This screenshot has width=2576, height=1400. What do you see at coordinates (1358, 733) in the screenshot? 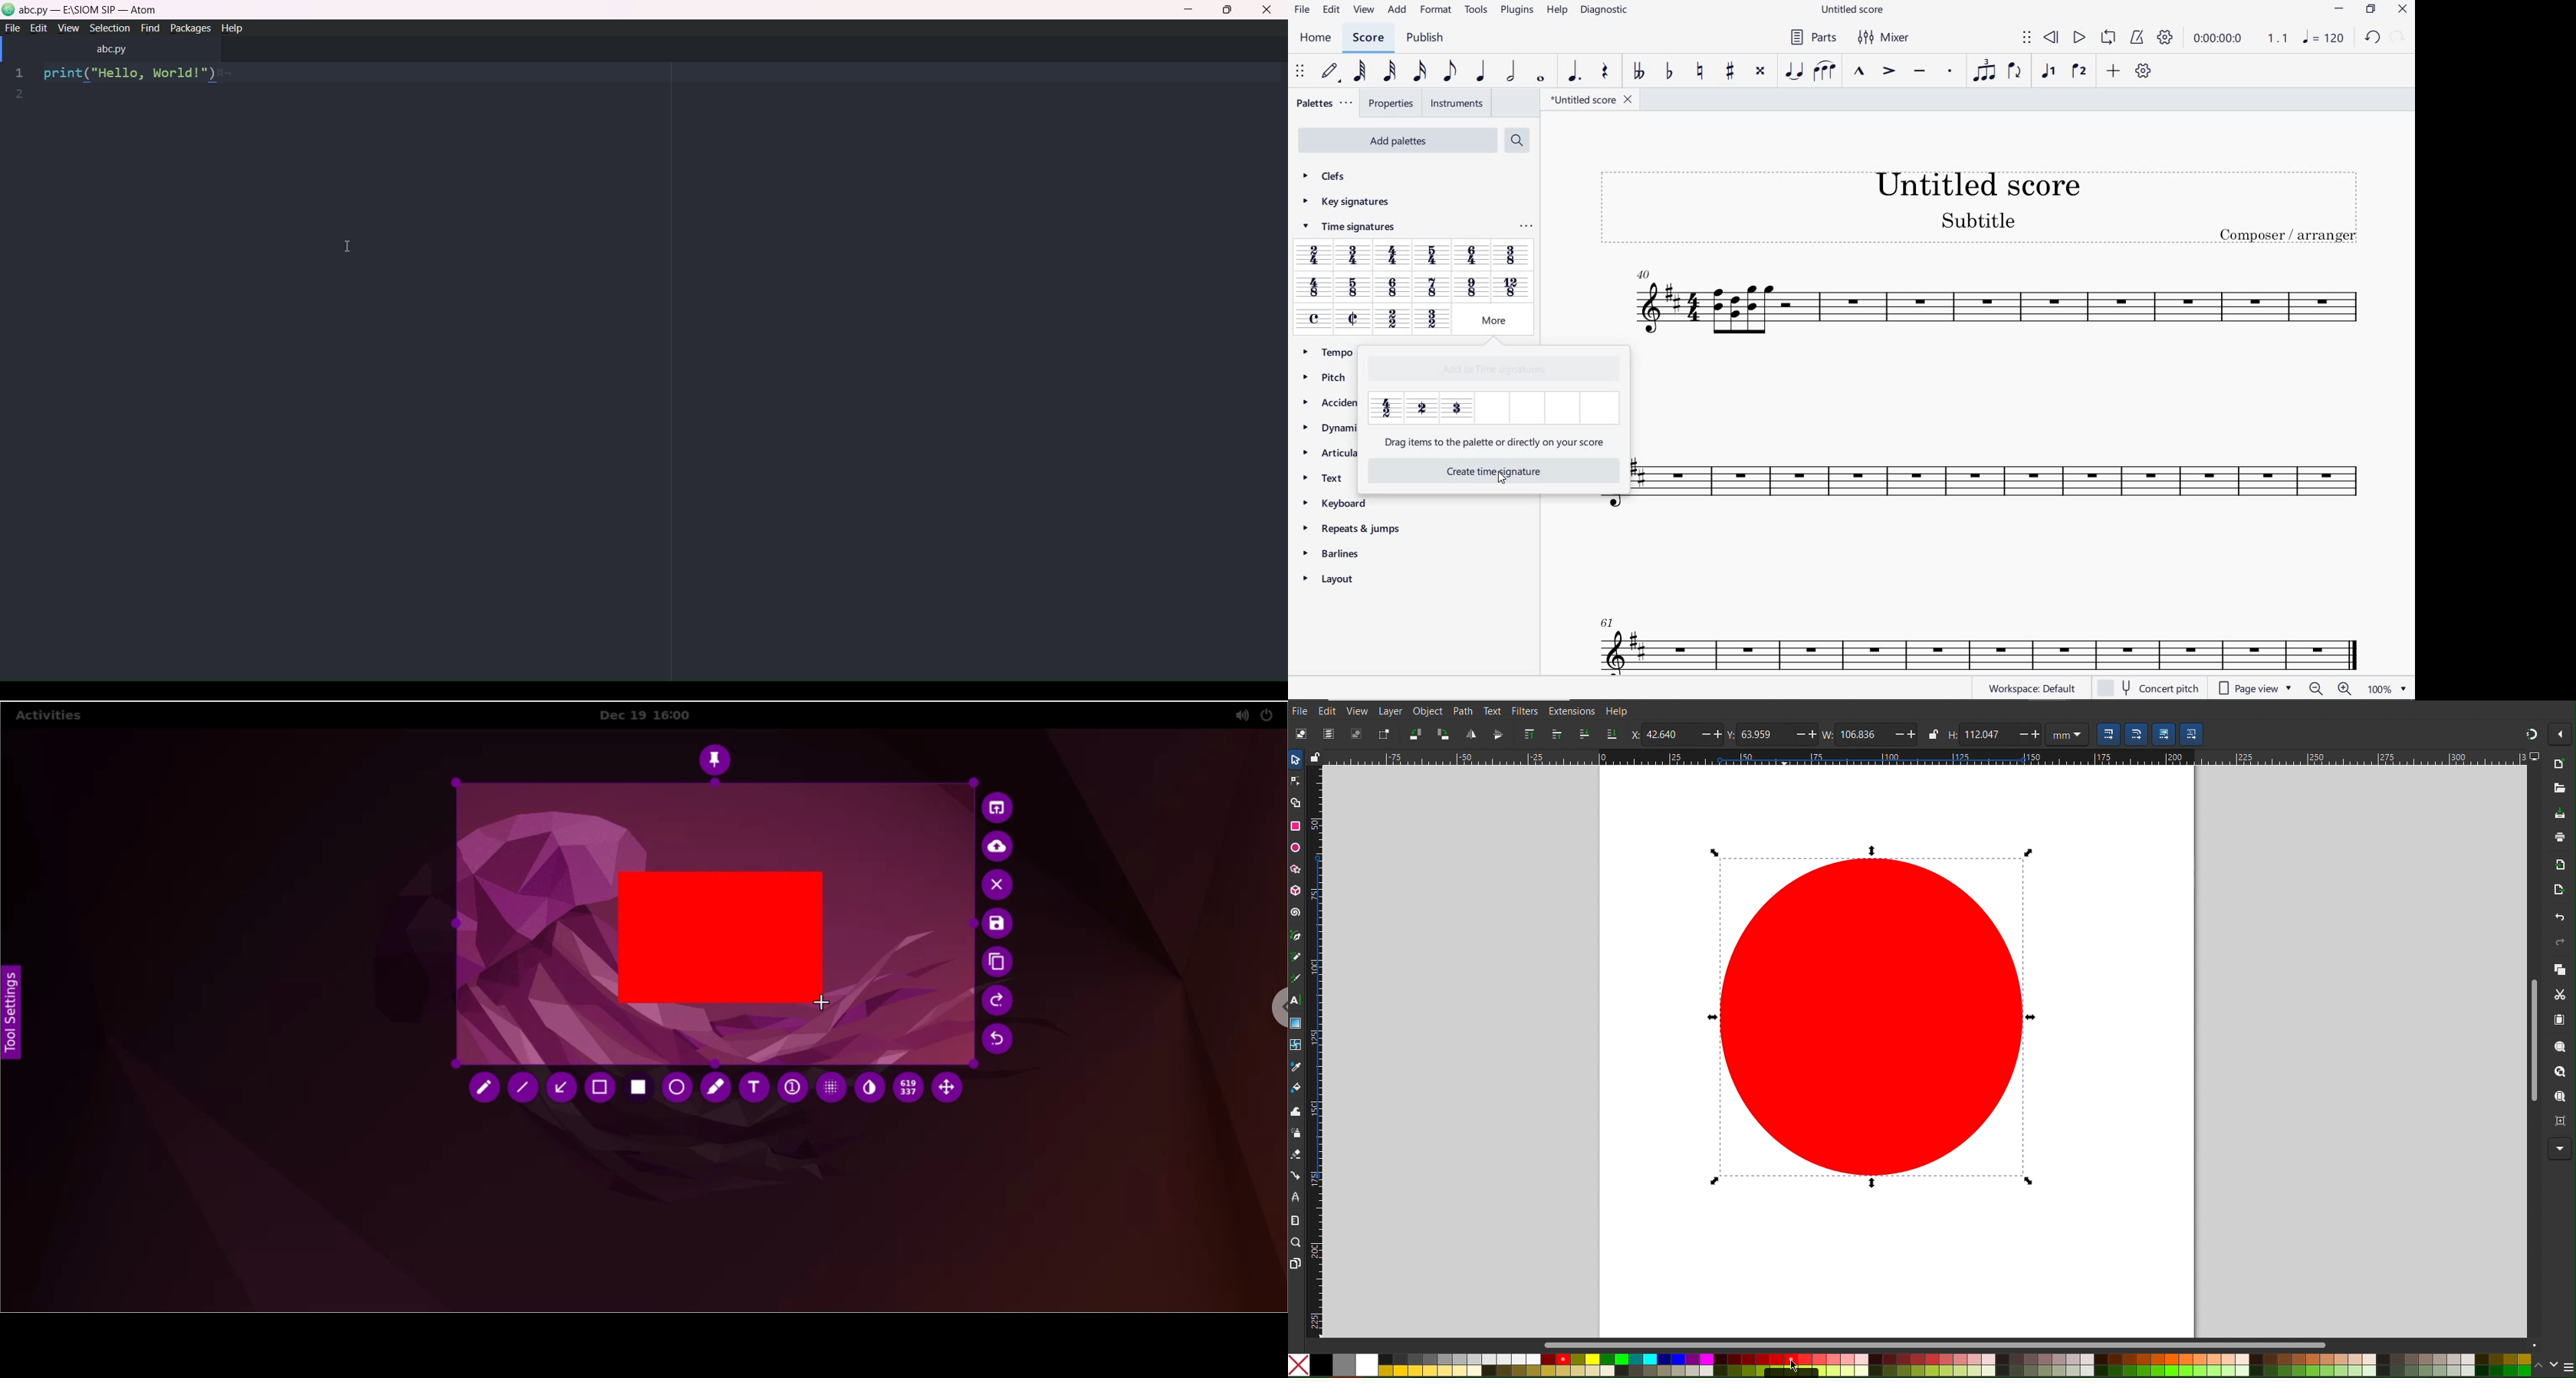
I see `Deselect` at bounding box center [1358, 733].